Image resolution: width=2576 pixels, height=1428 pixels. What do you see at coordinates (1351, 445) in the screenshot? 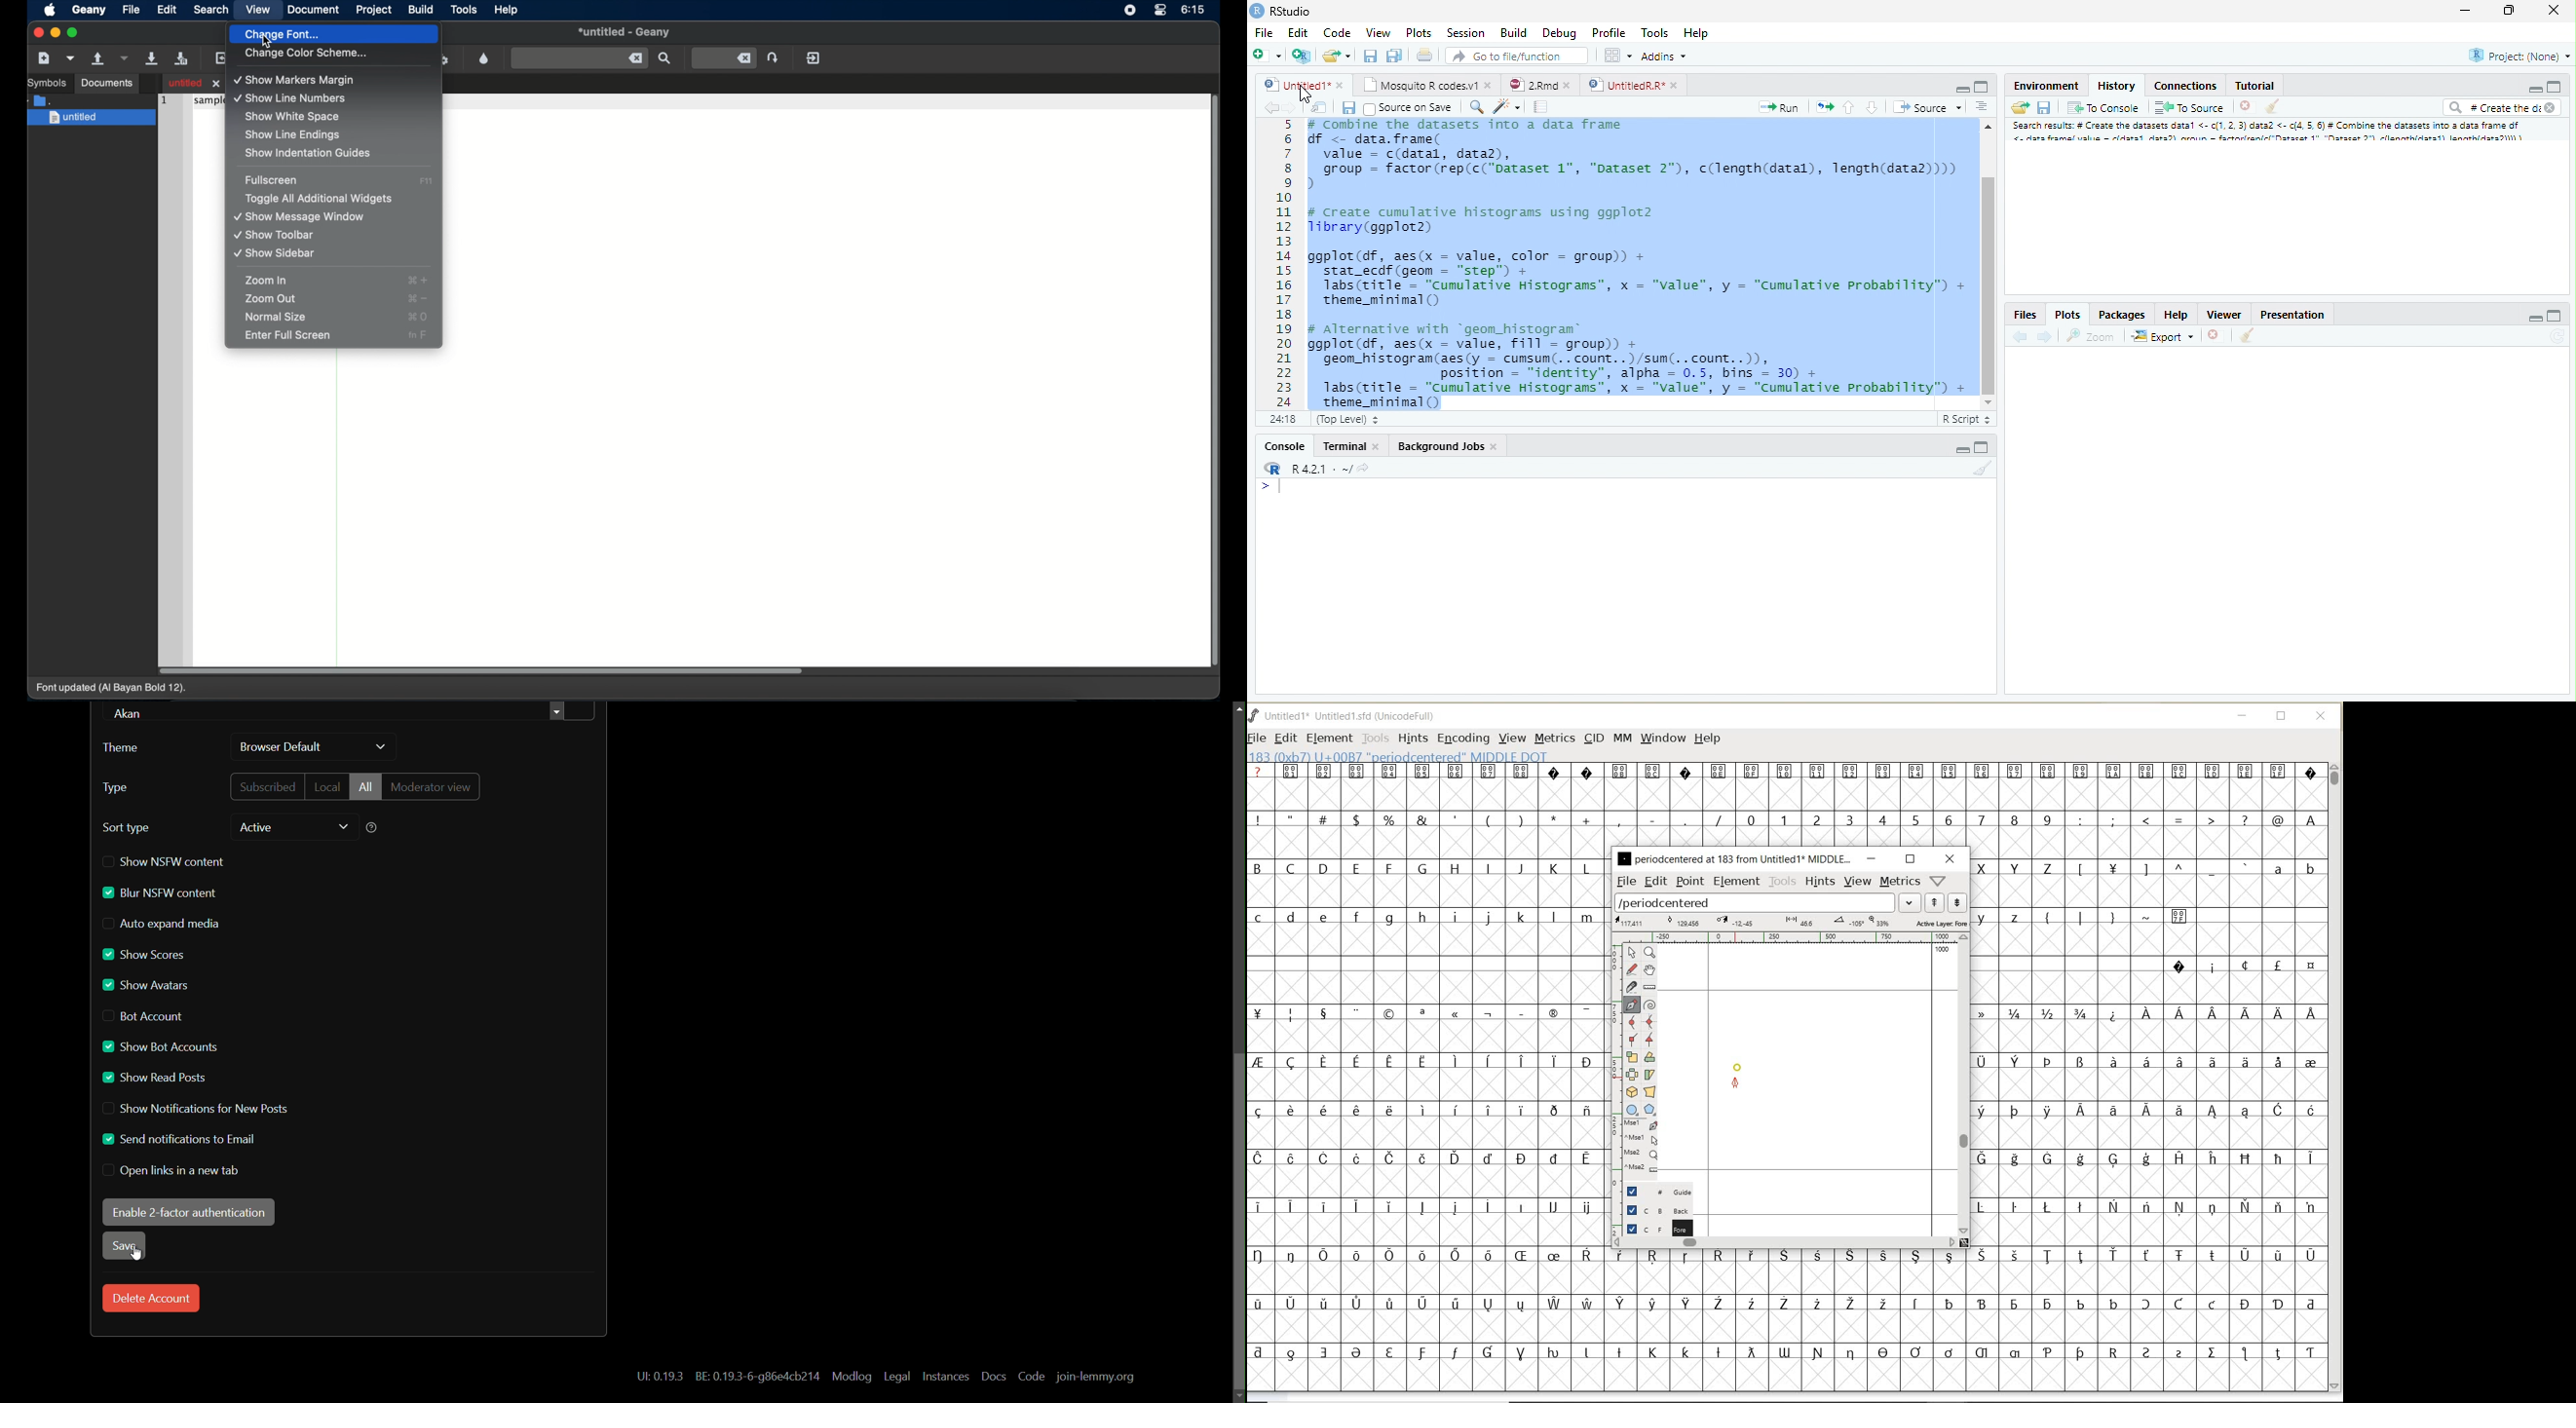
I see `Terminal` at bounding box center [1351, 445].